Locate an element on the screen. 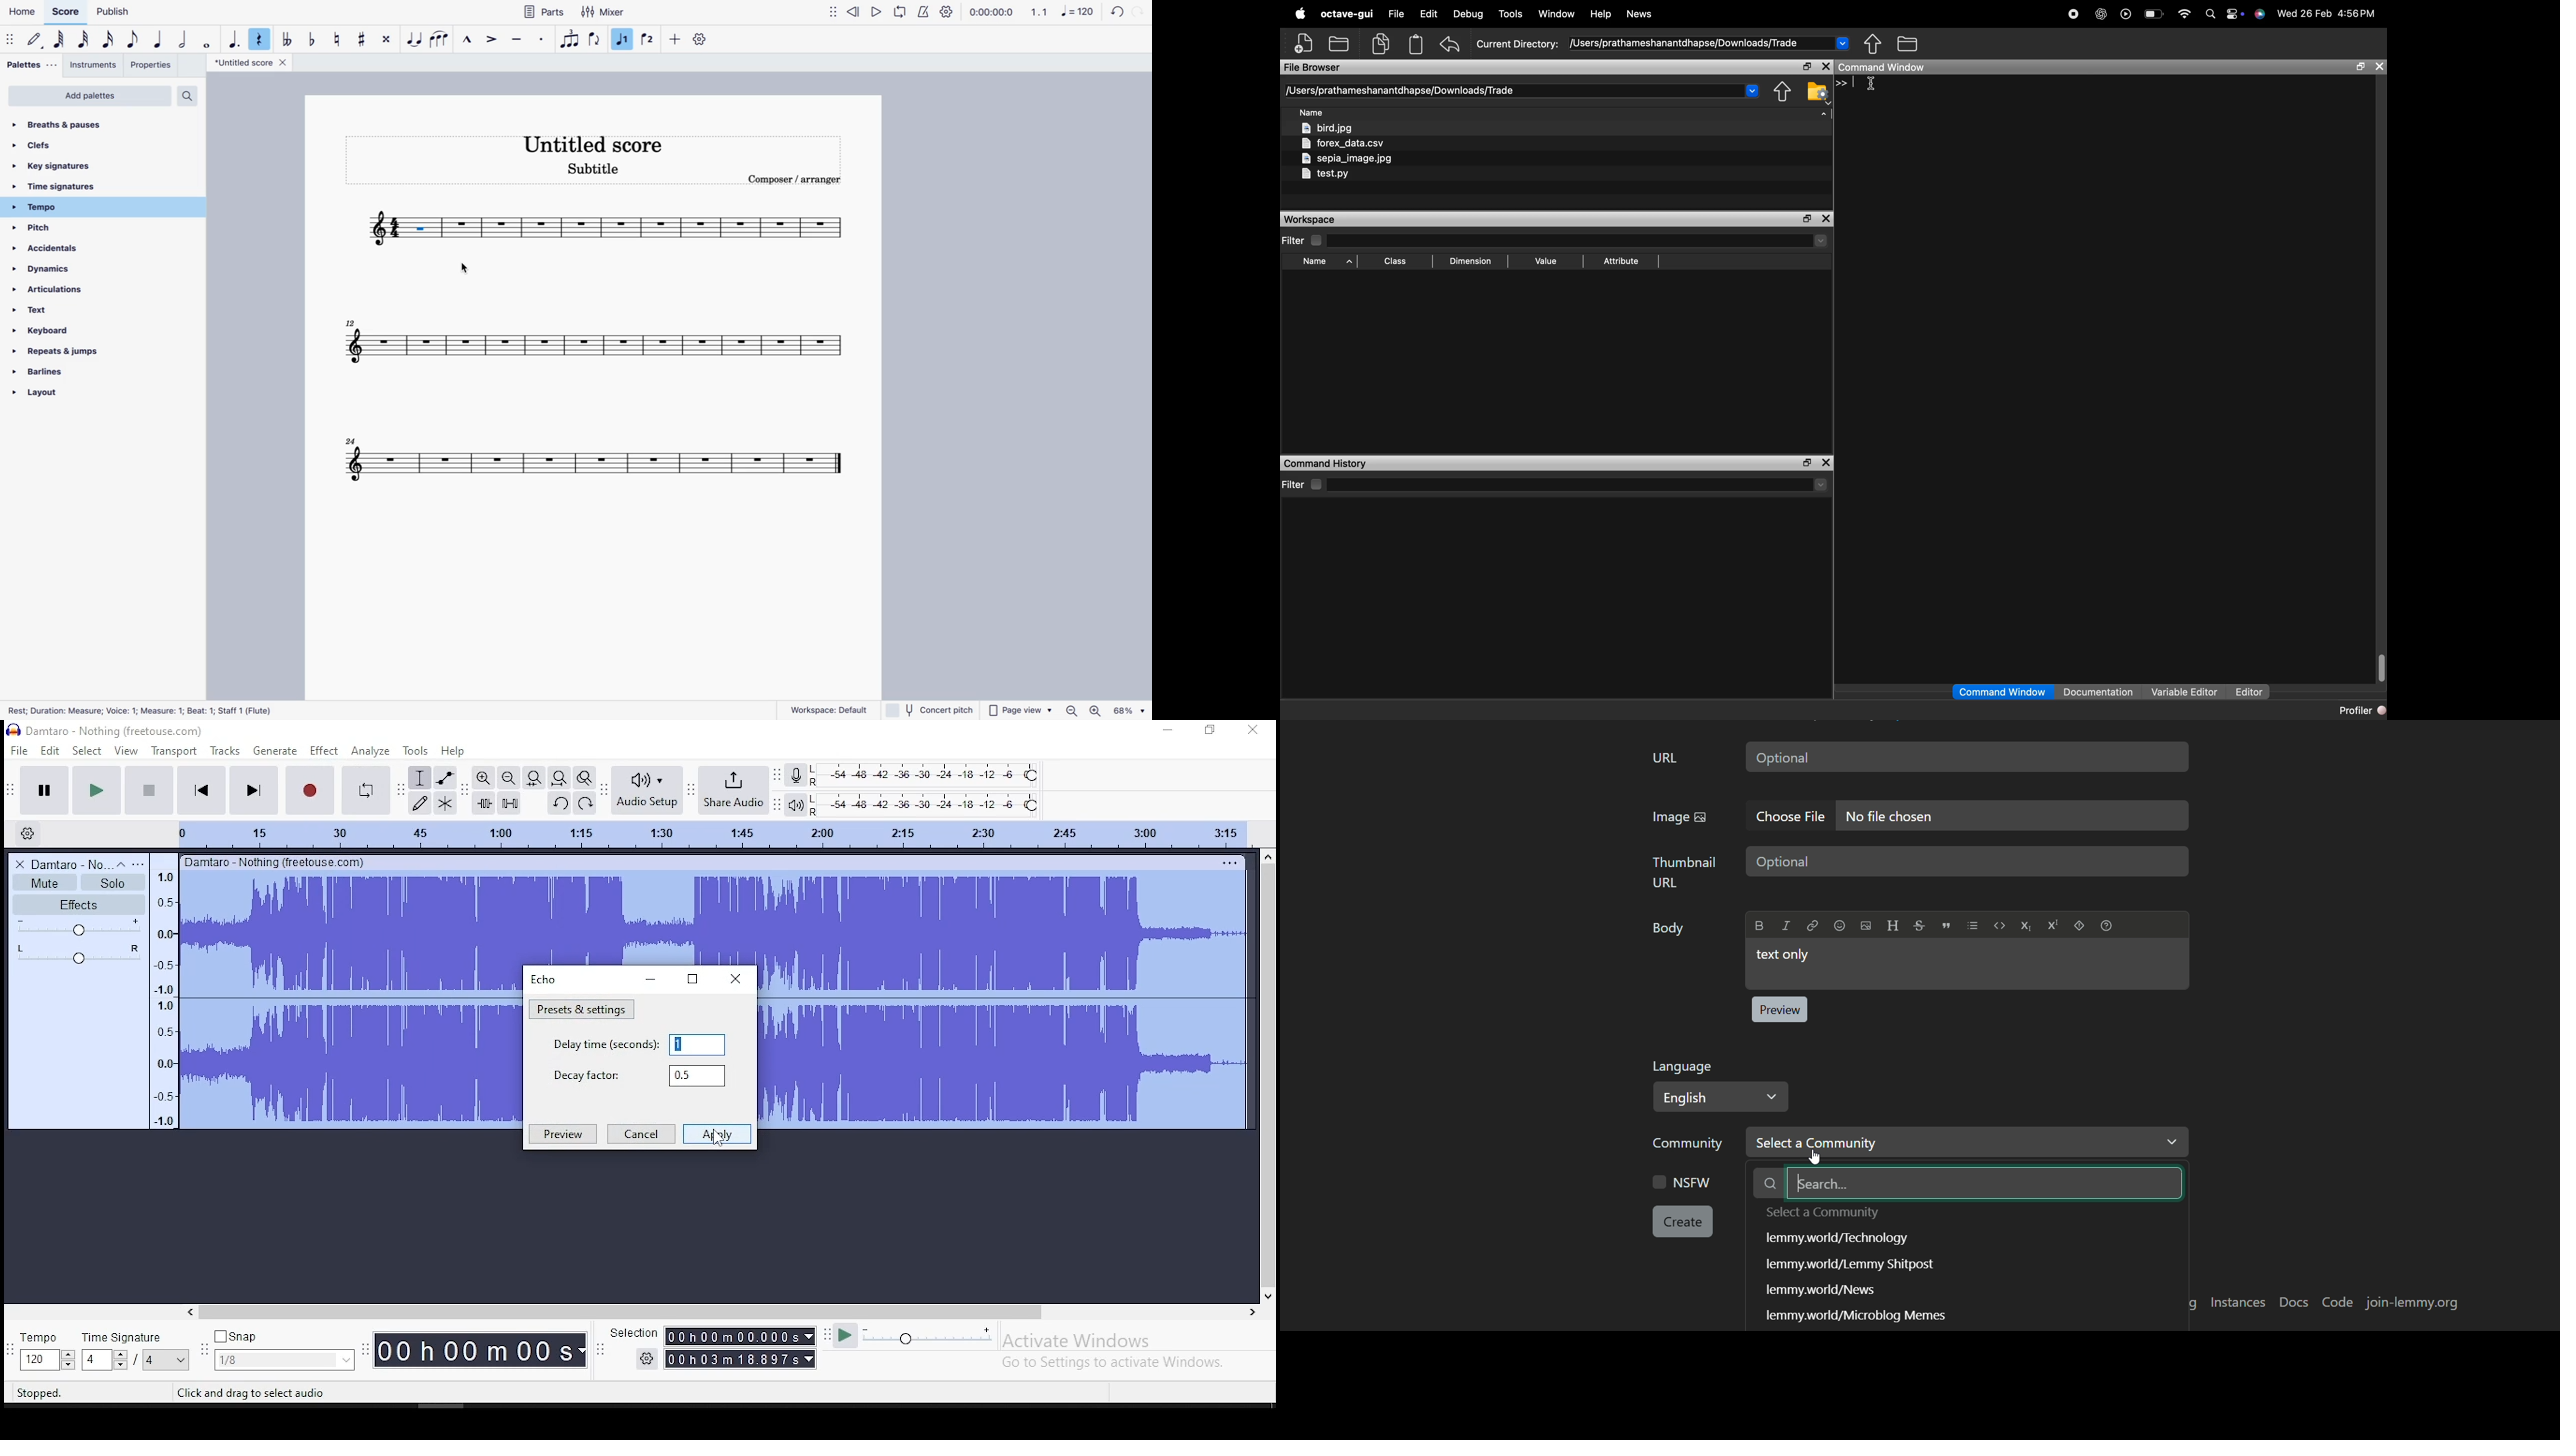 This screenshot has width=2576, height=1456. undo is located at coordinates (1451, 44).